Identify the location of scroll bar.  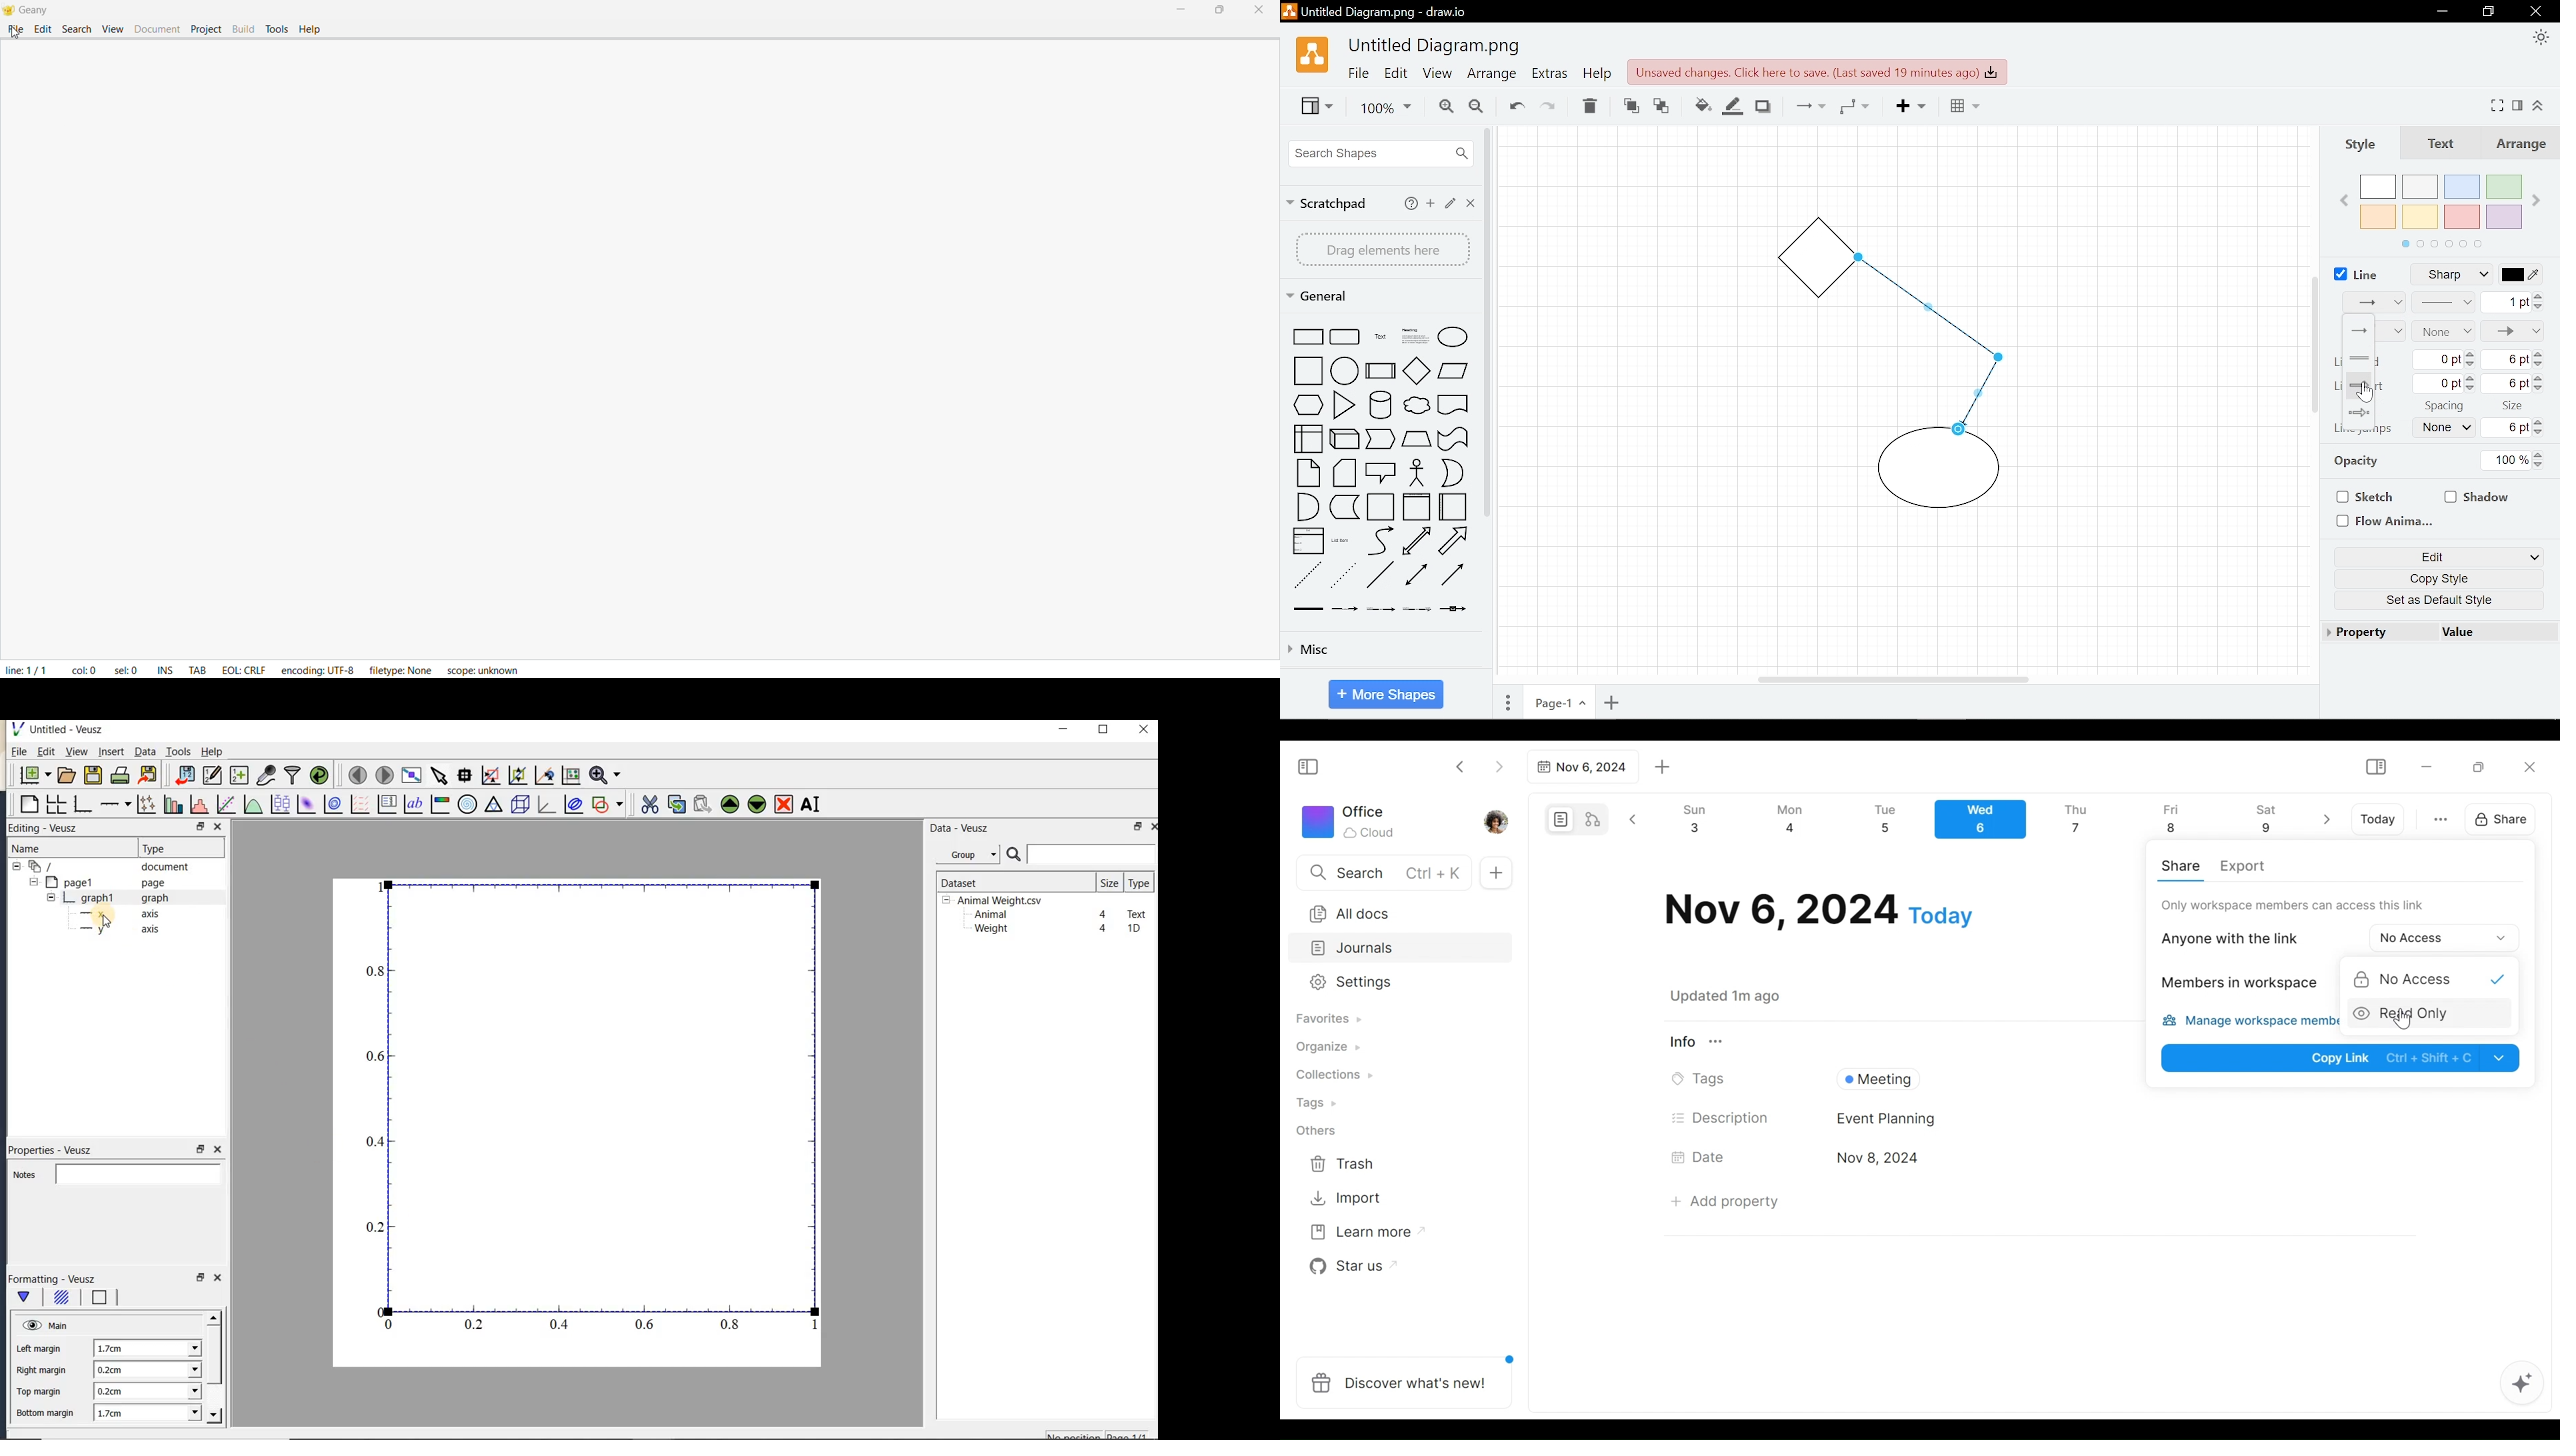
(2312, 348).